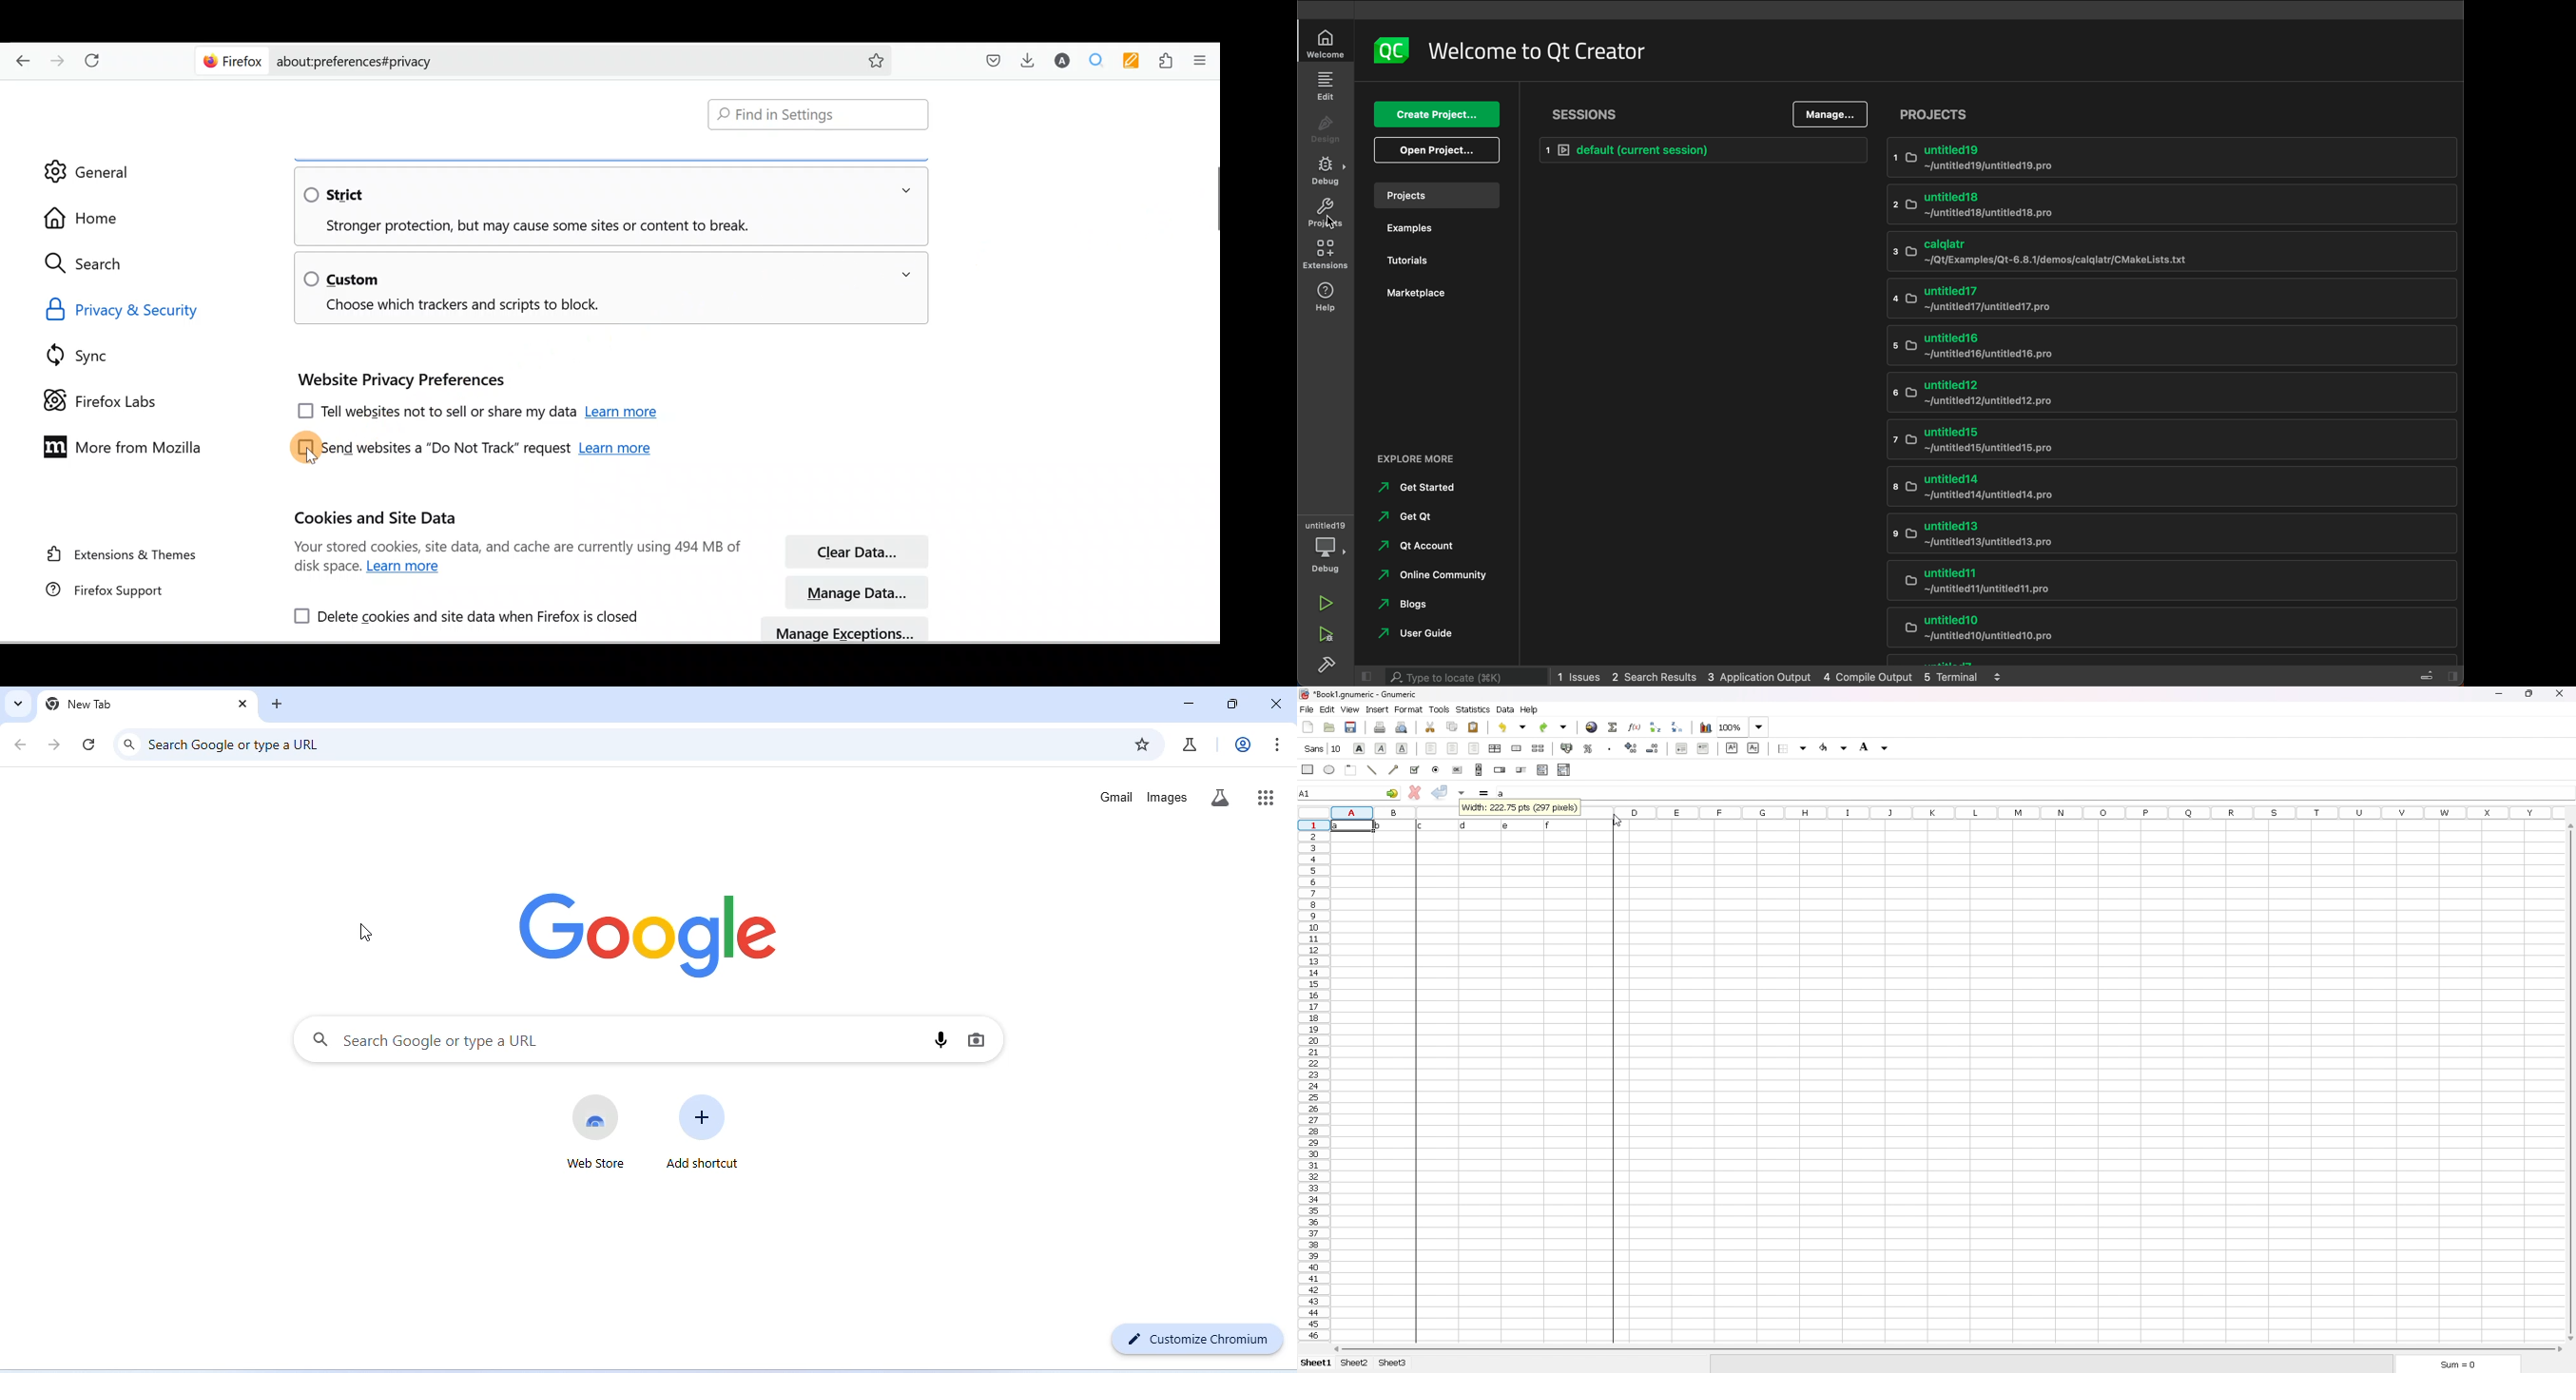  Describe the element at coordinates (1409, 709) in the screenshot. I see `format` at that location.